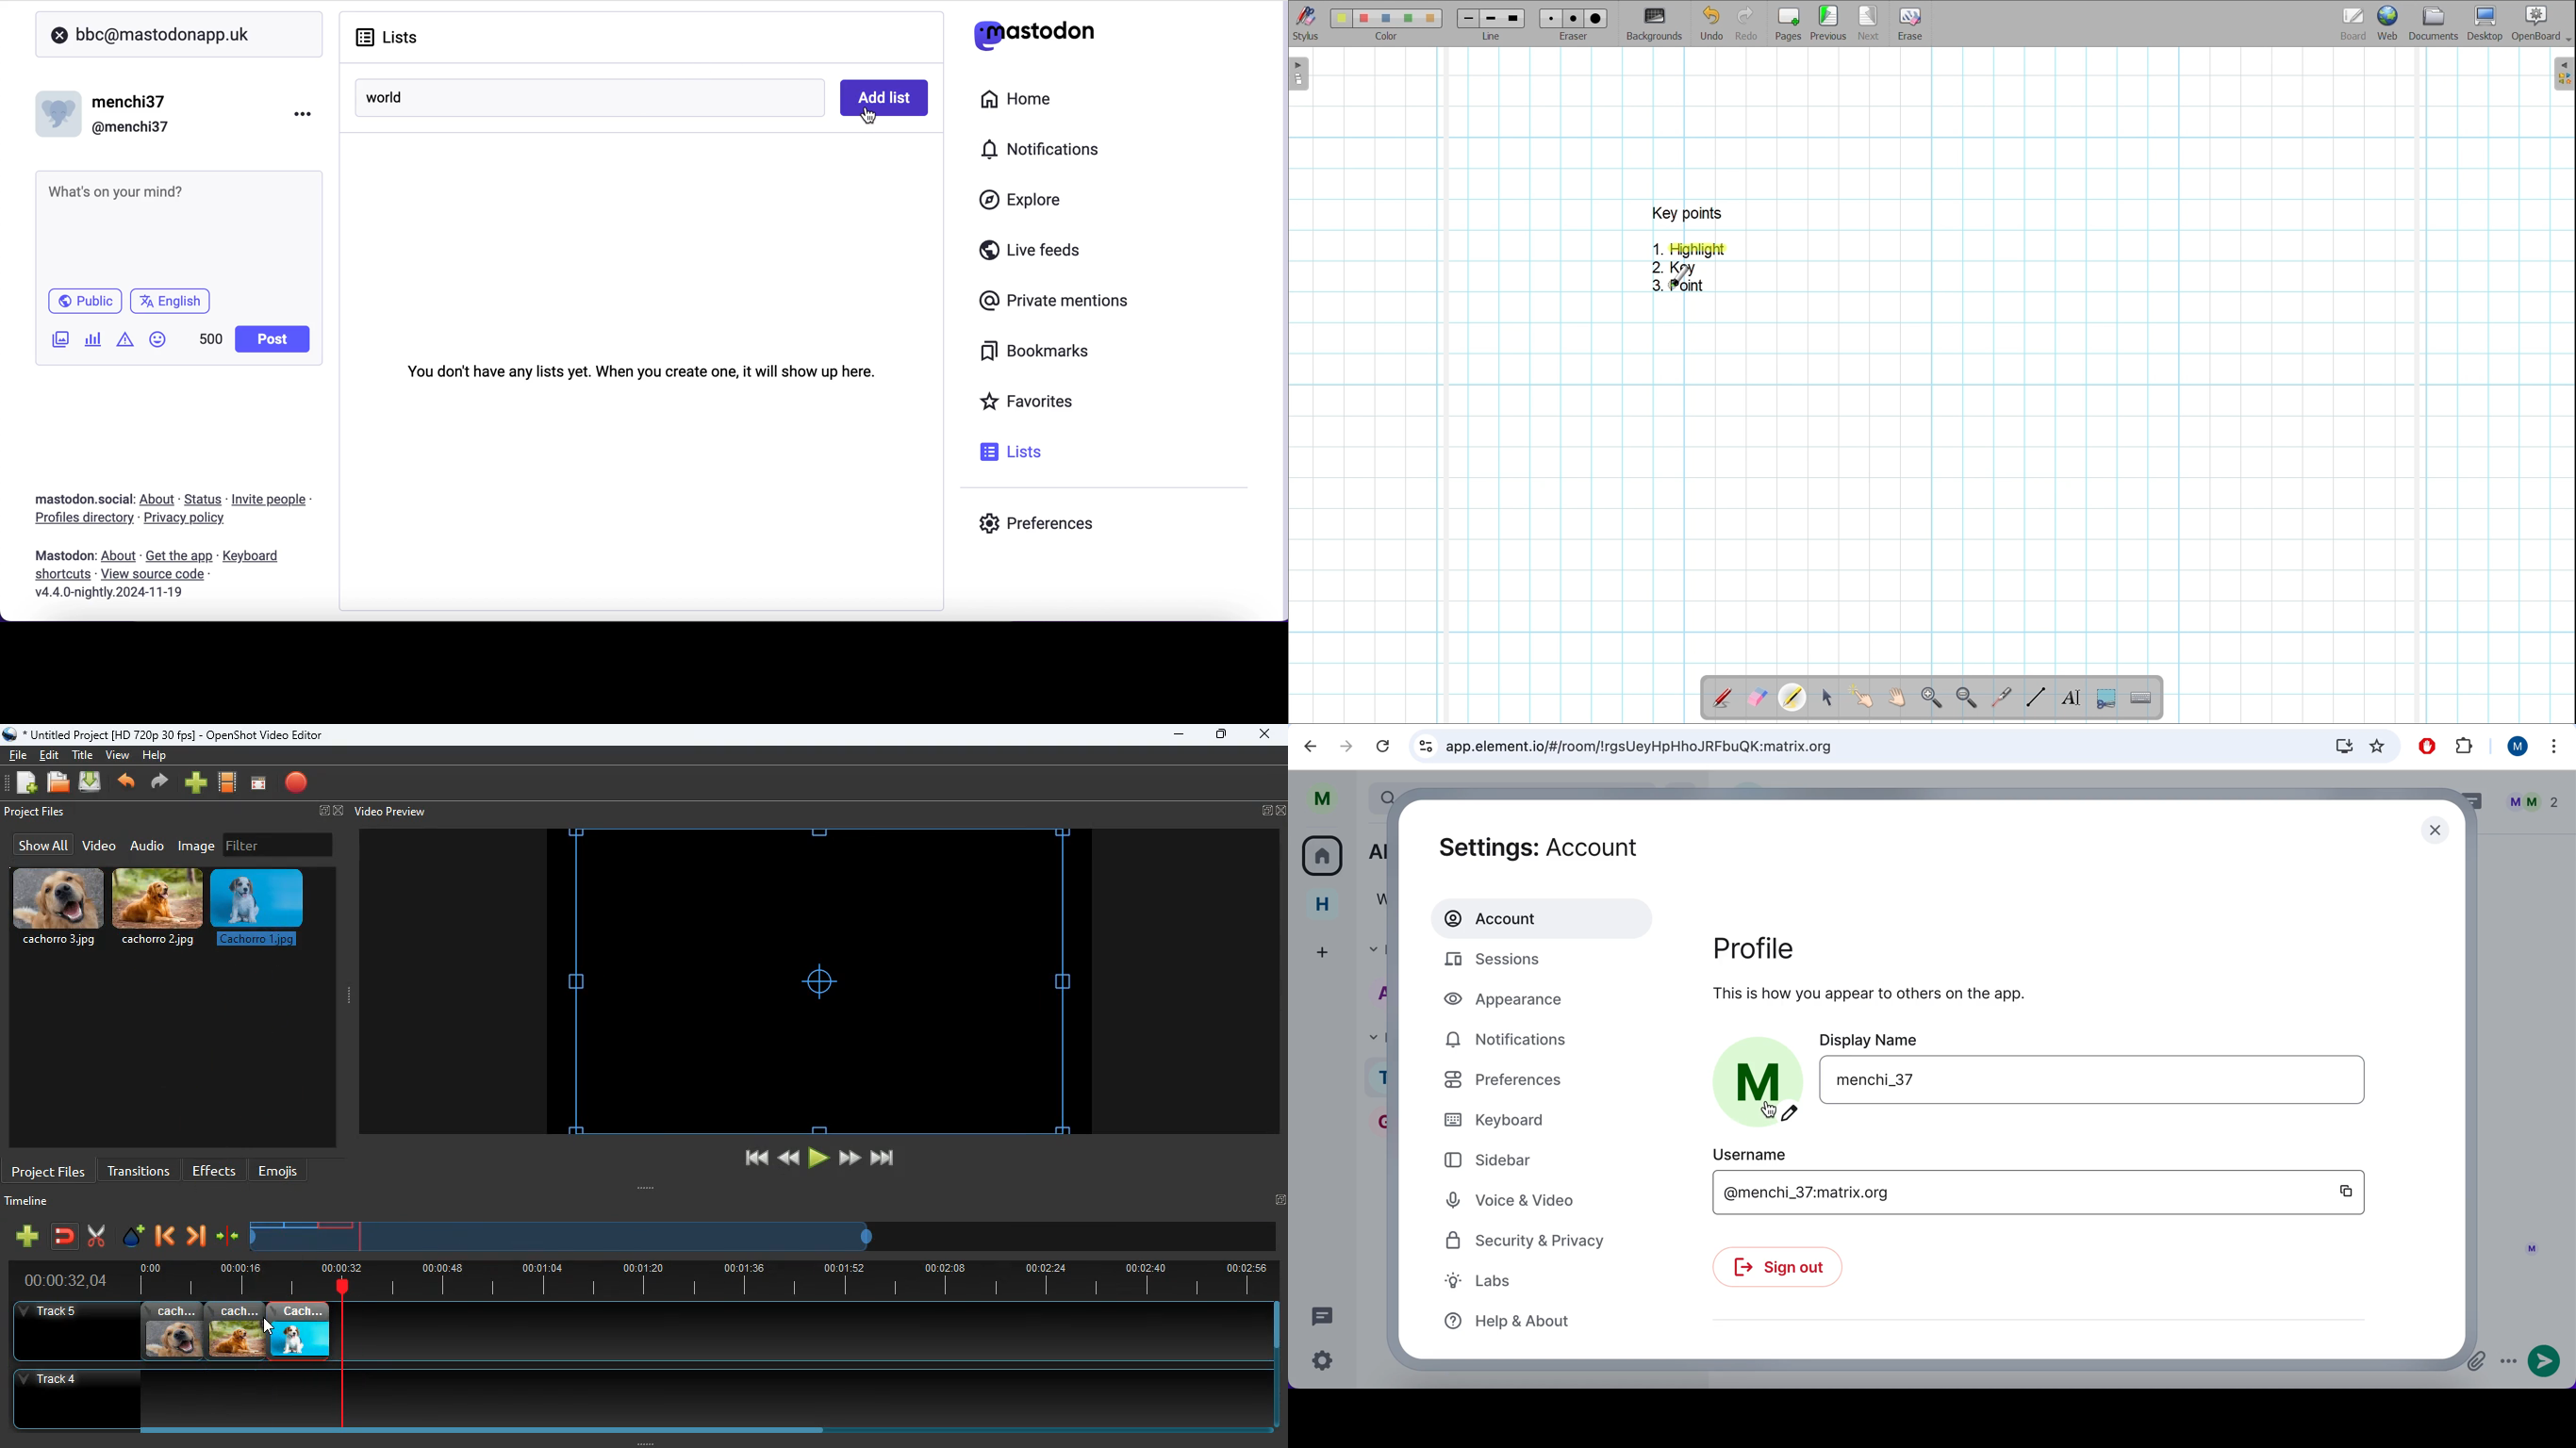 The height and width of the screenshot is (1456, 2576). What do you see at coordinates (1788, 24) in the screenshot?
I see `Add page` at bounding box center [1788, 24].